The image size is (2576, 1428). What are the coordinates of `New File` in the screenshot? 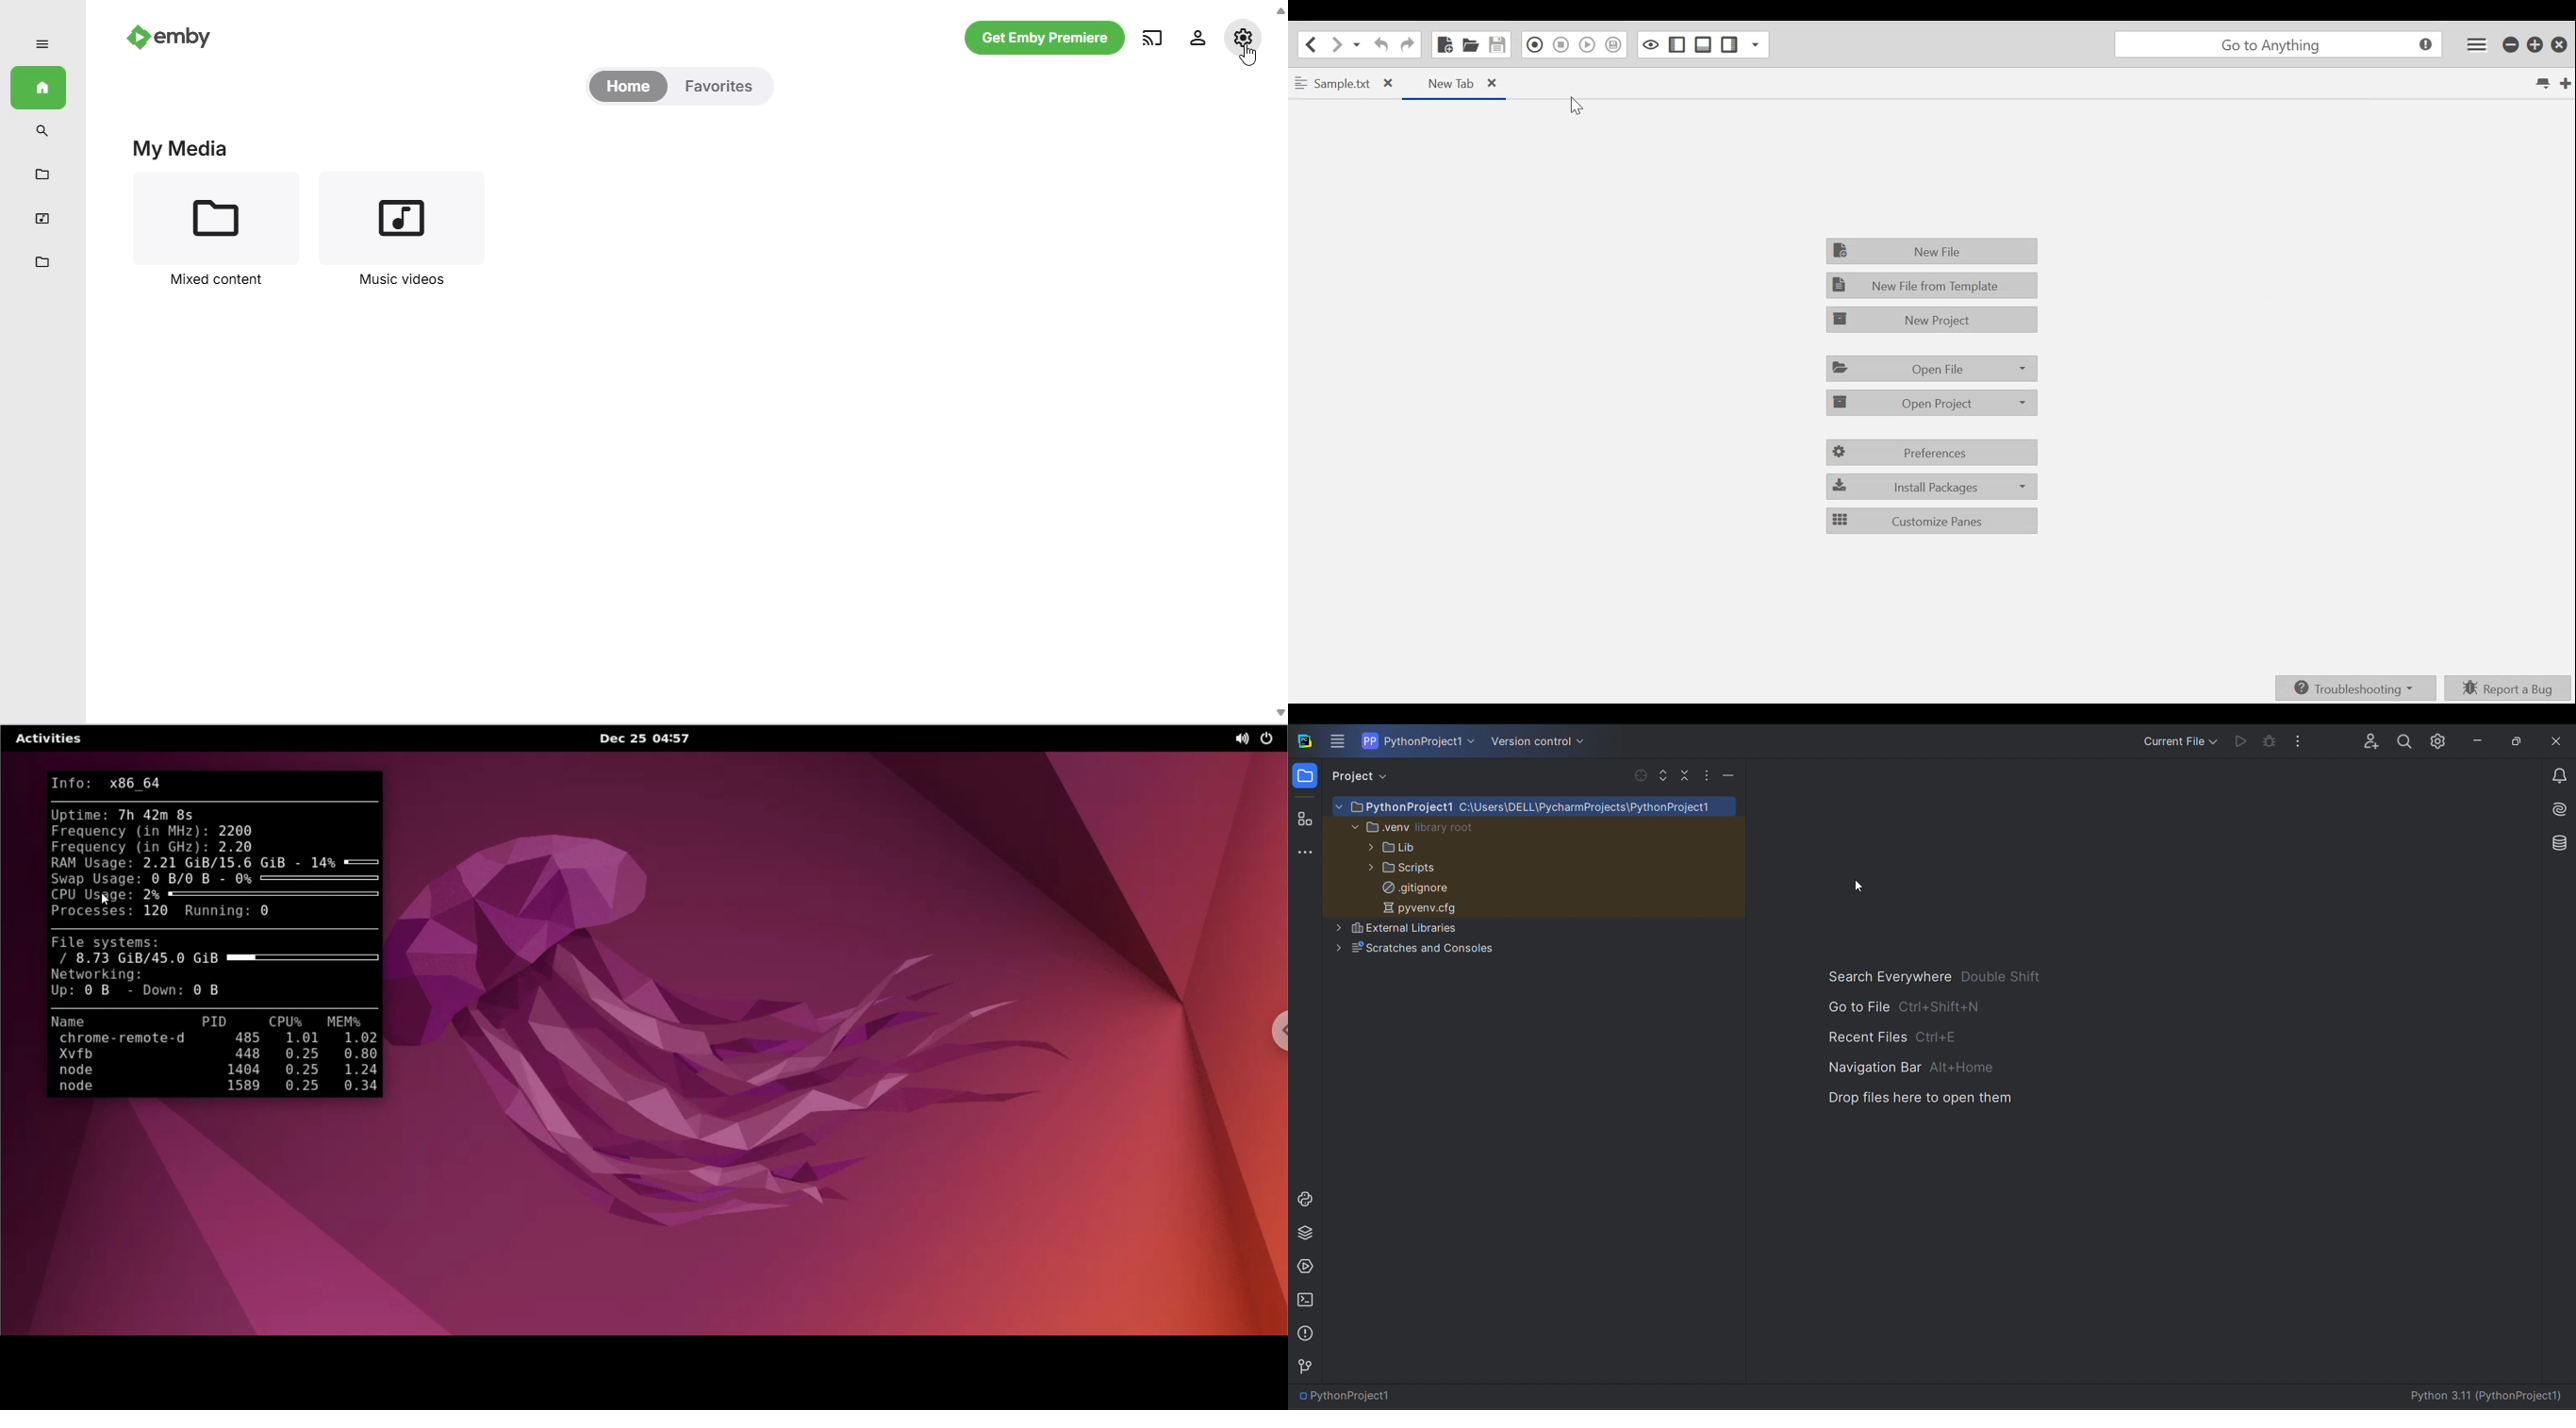 It's located at (1446, 44).